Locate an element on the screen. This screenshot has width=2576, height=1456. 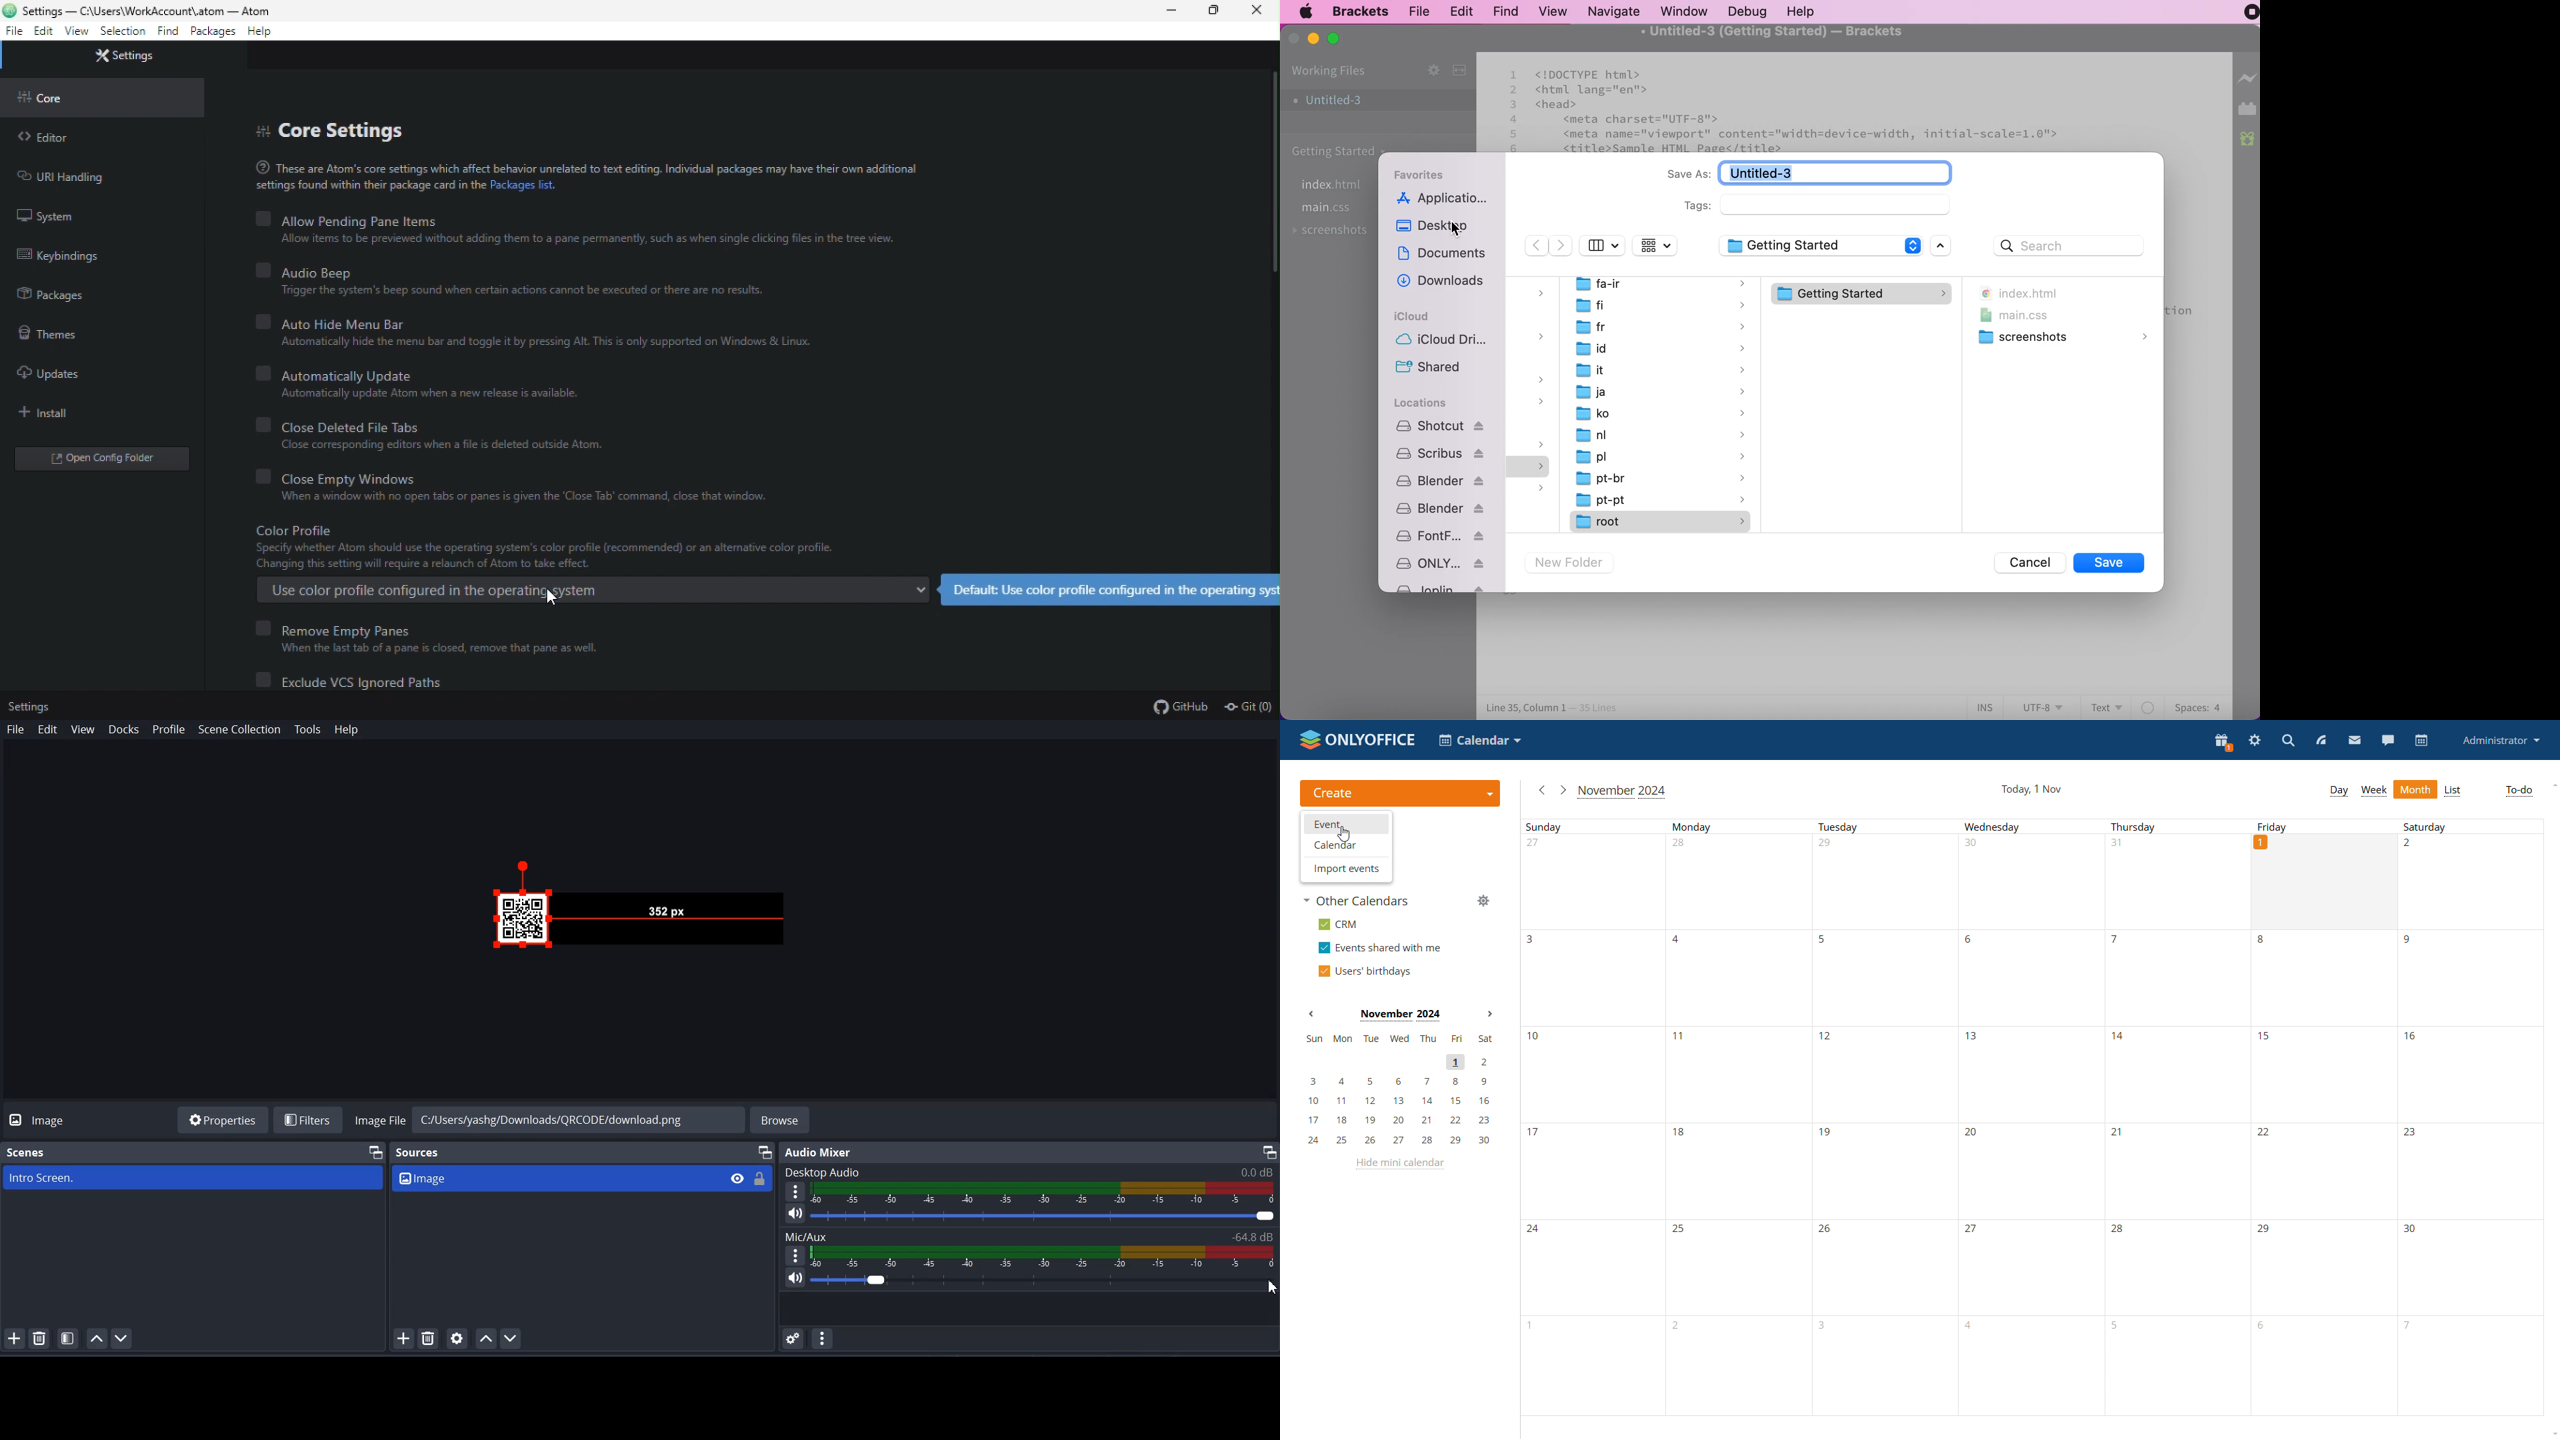
open scroll is located at coordinates (1946, 245).